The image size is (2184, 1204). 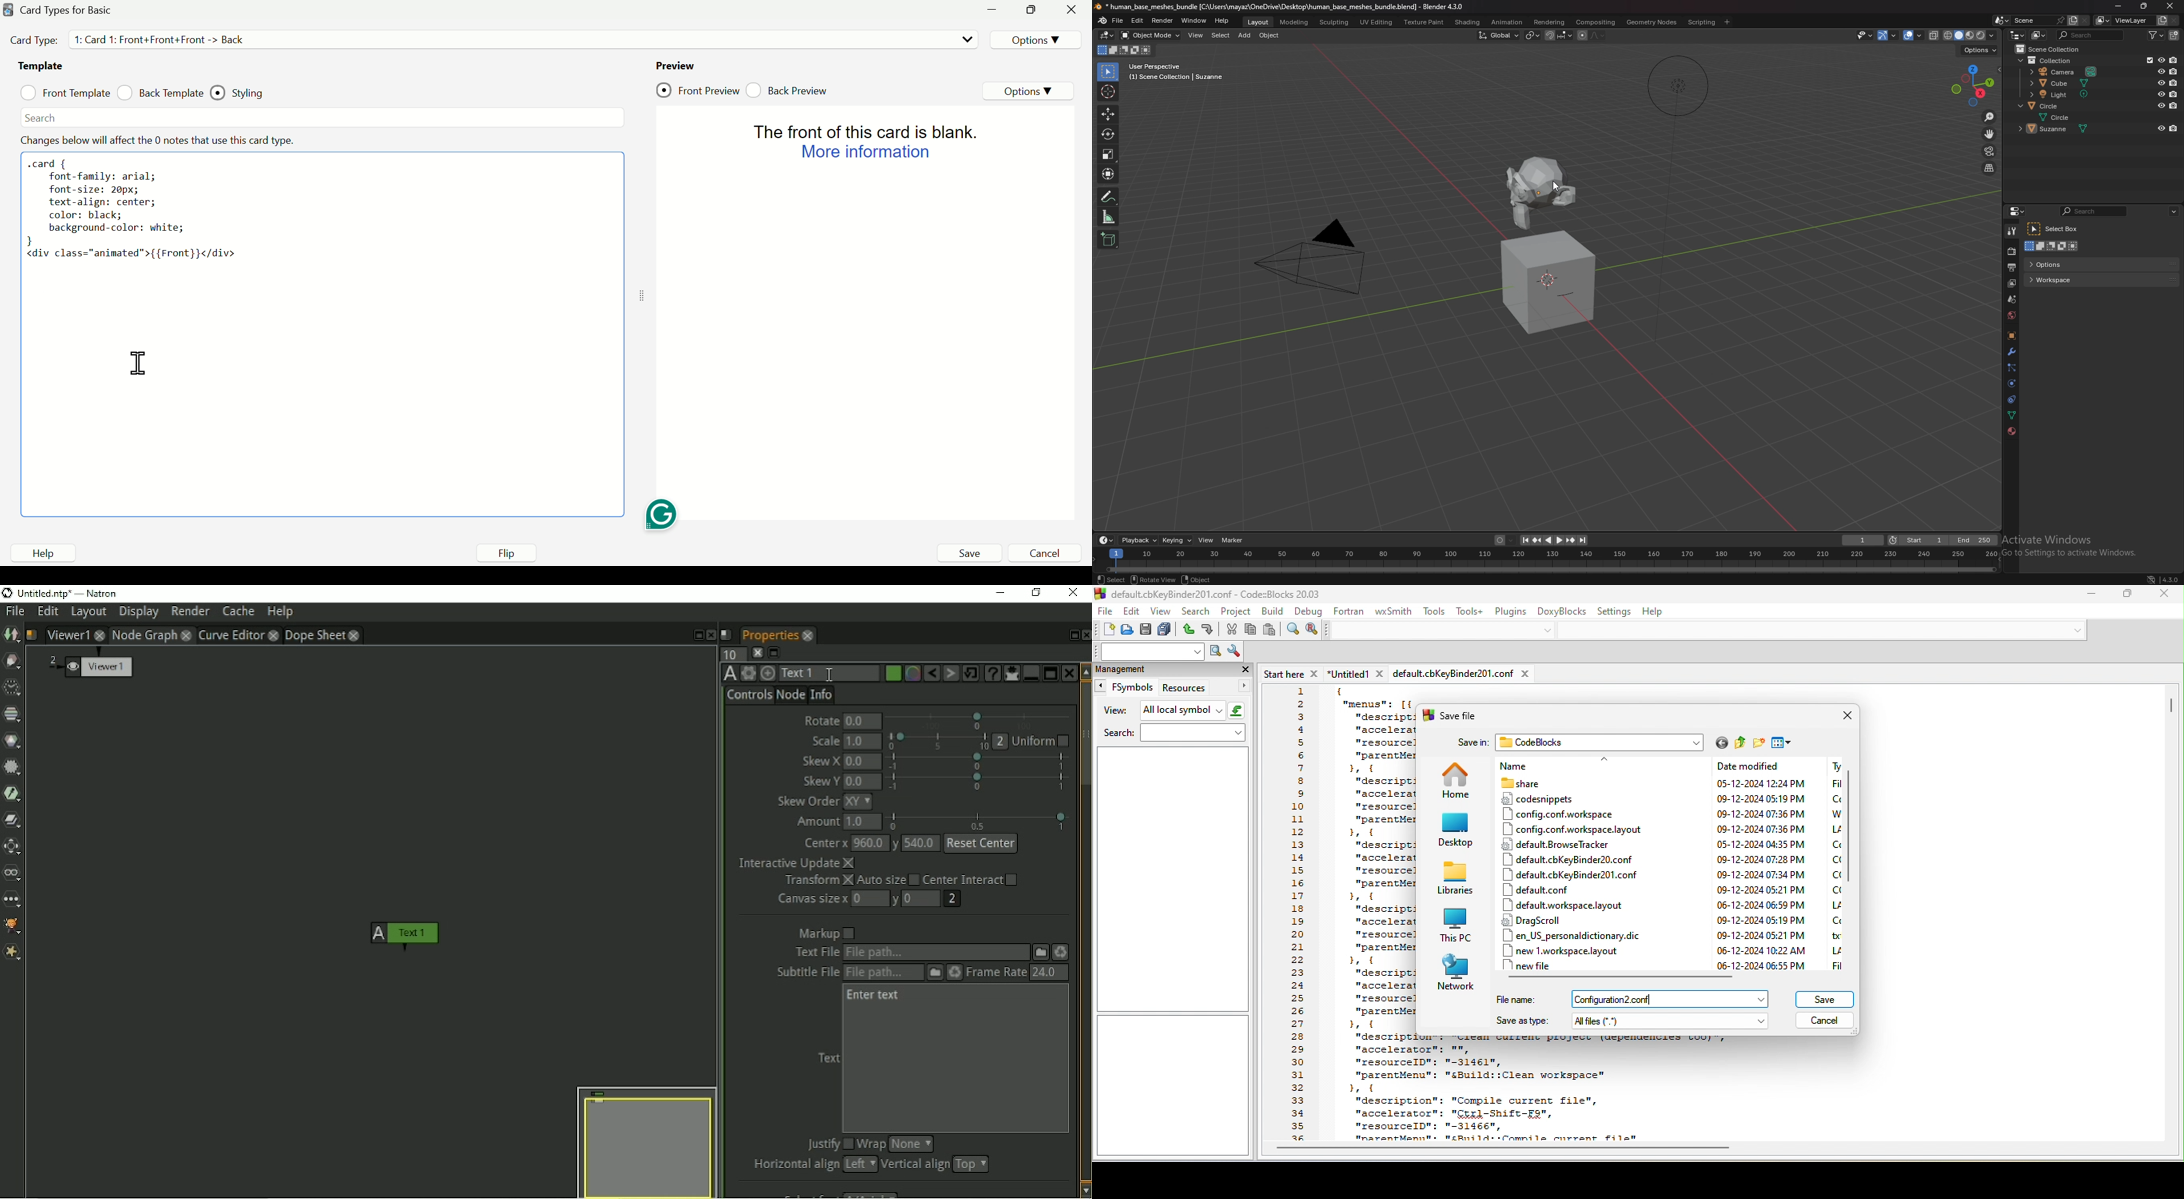 I want to click on copy, so click(x=1250, y=631).